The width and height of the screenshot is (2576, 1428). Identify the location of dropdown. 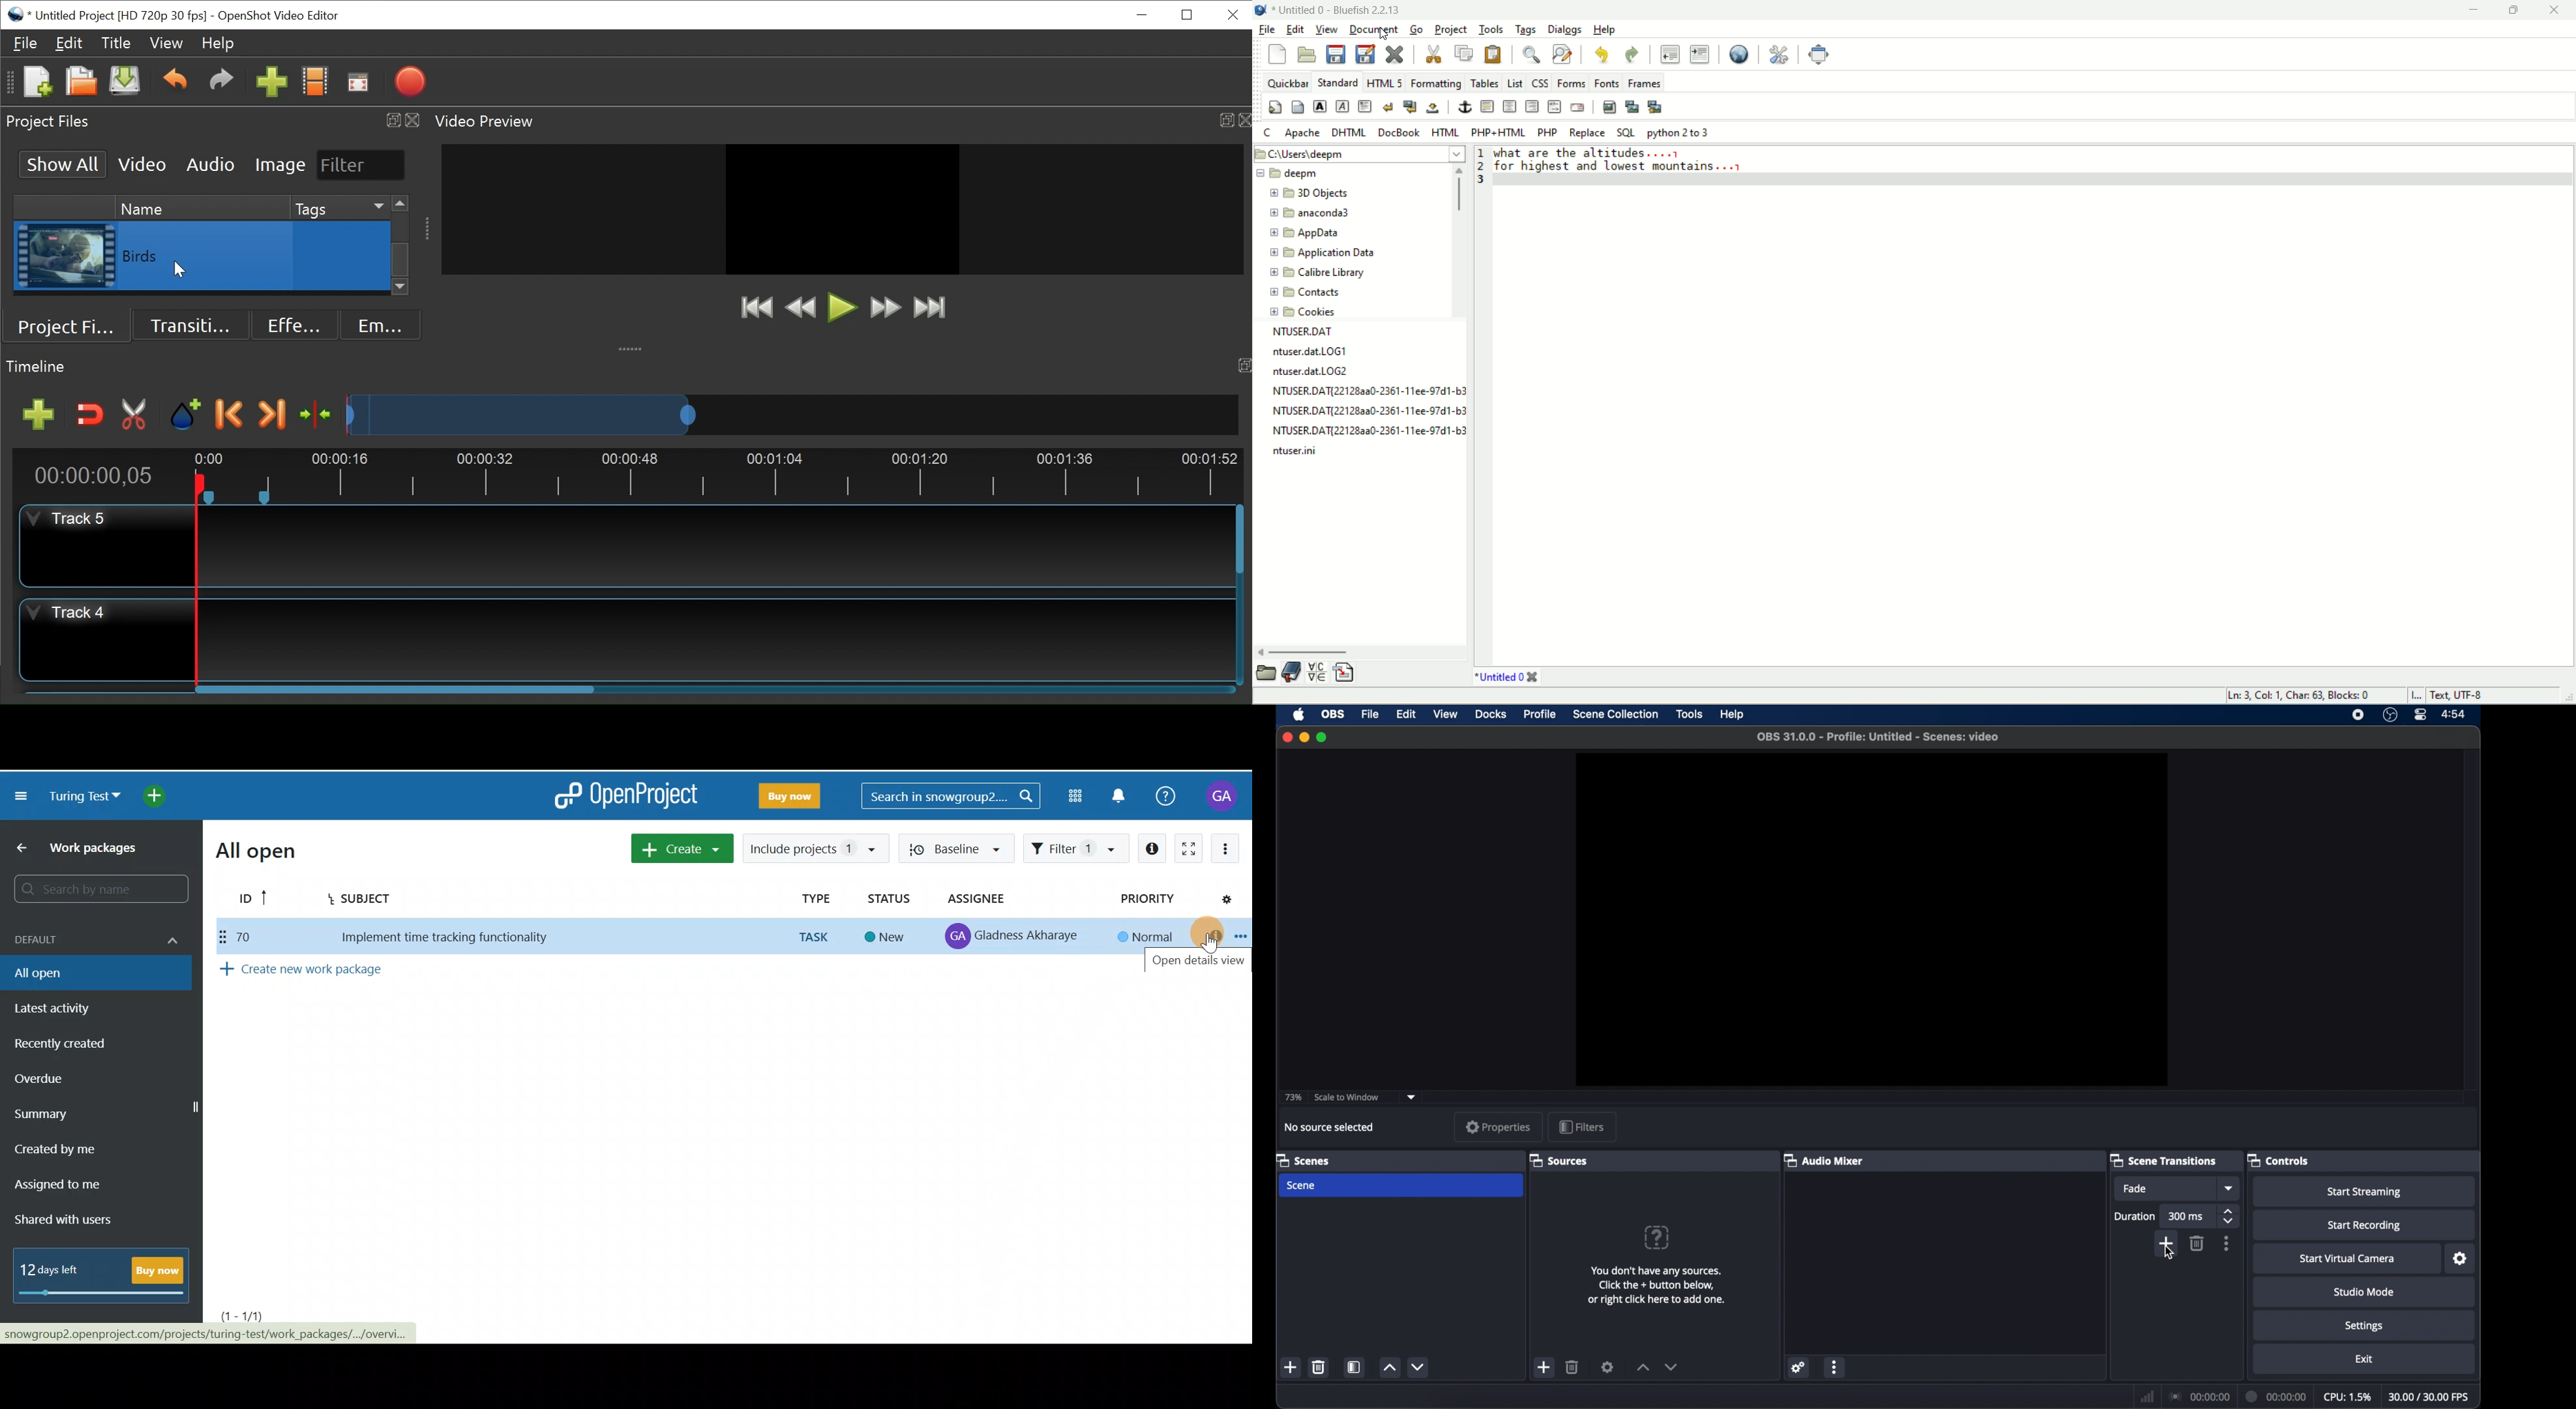
(1413, 1096).